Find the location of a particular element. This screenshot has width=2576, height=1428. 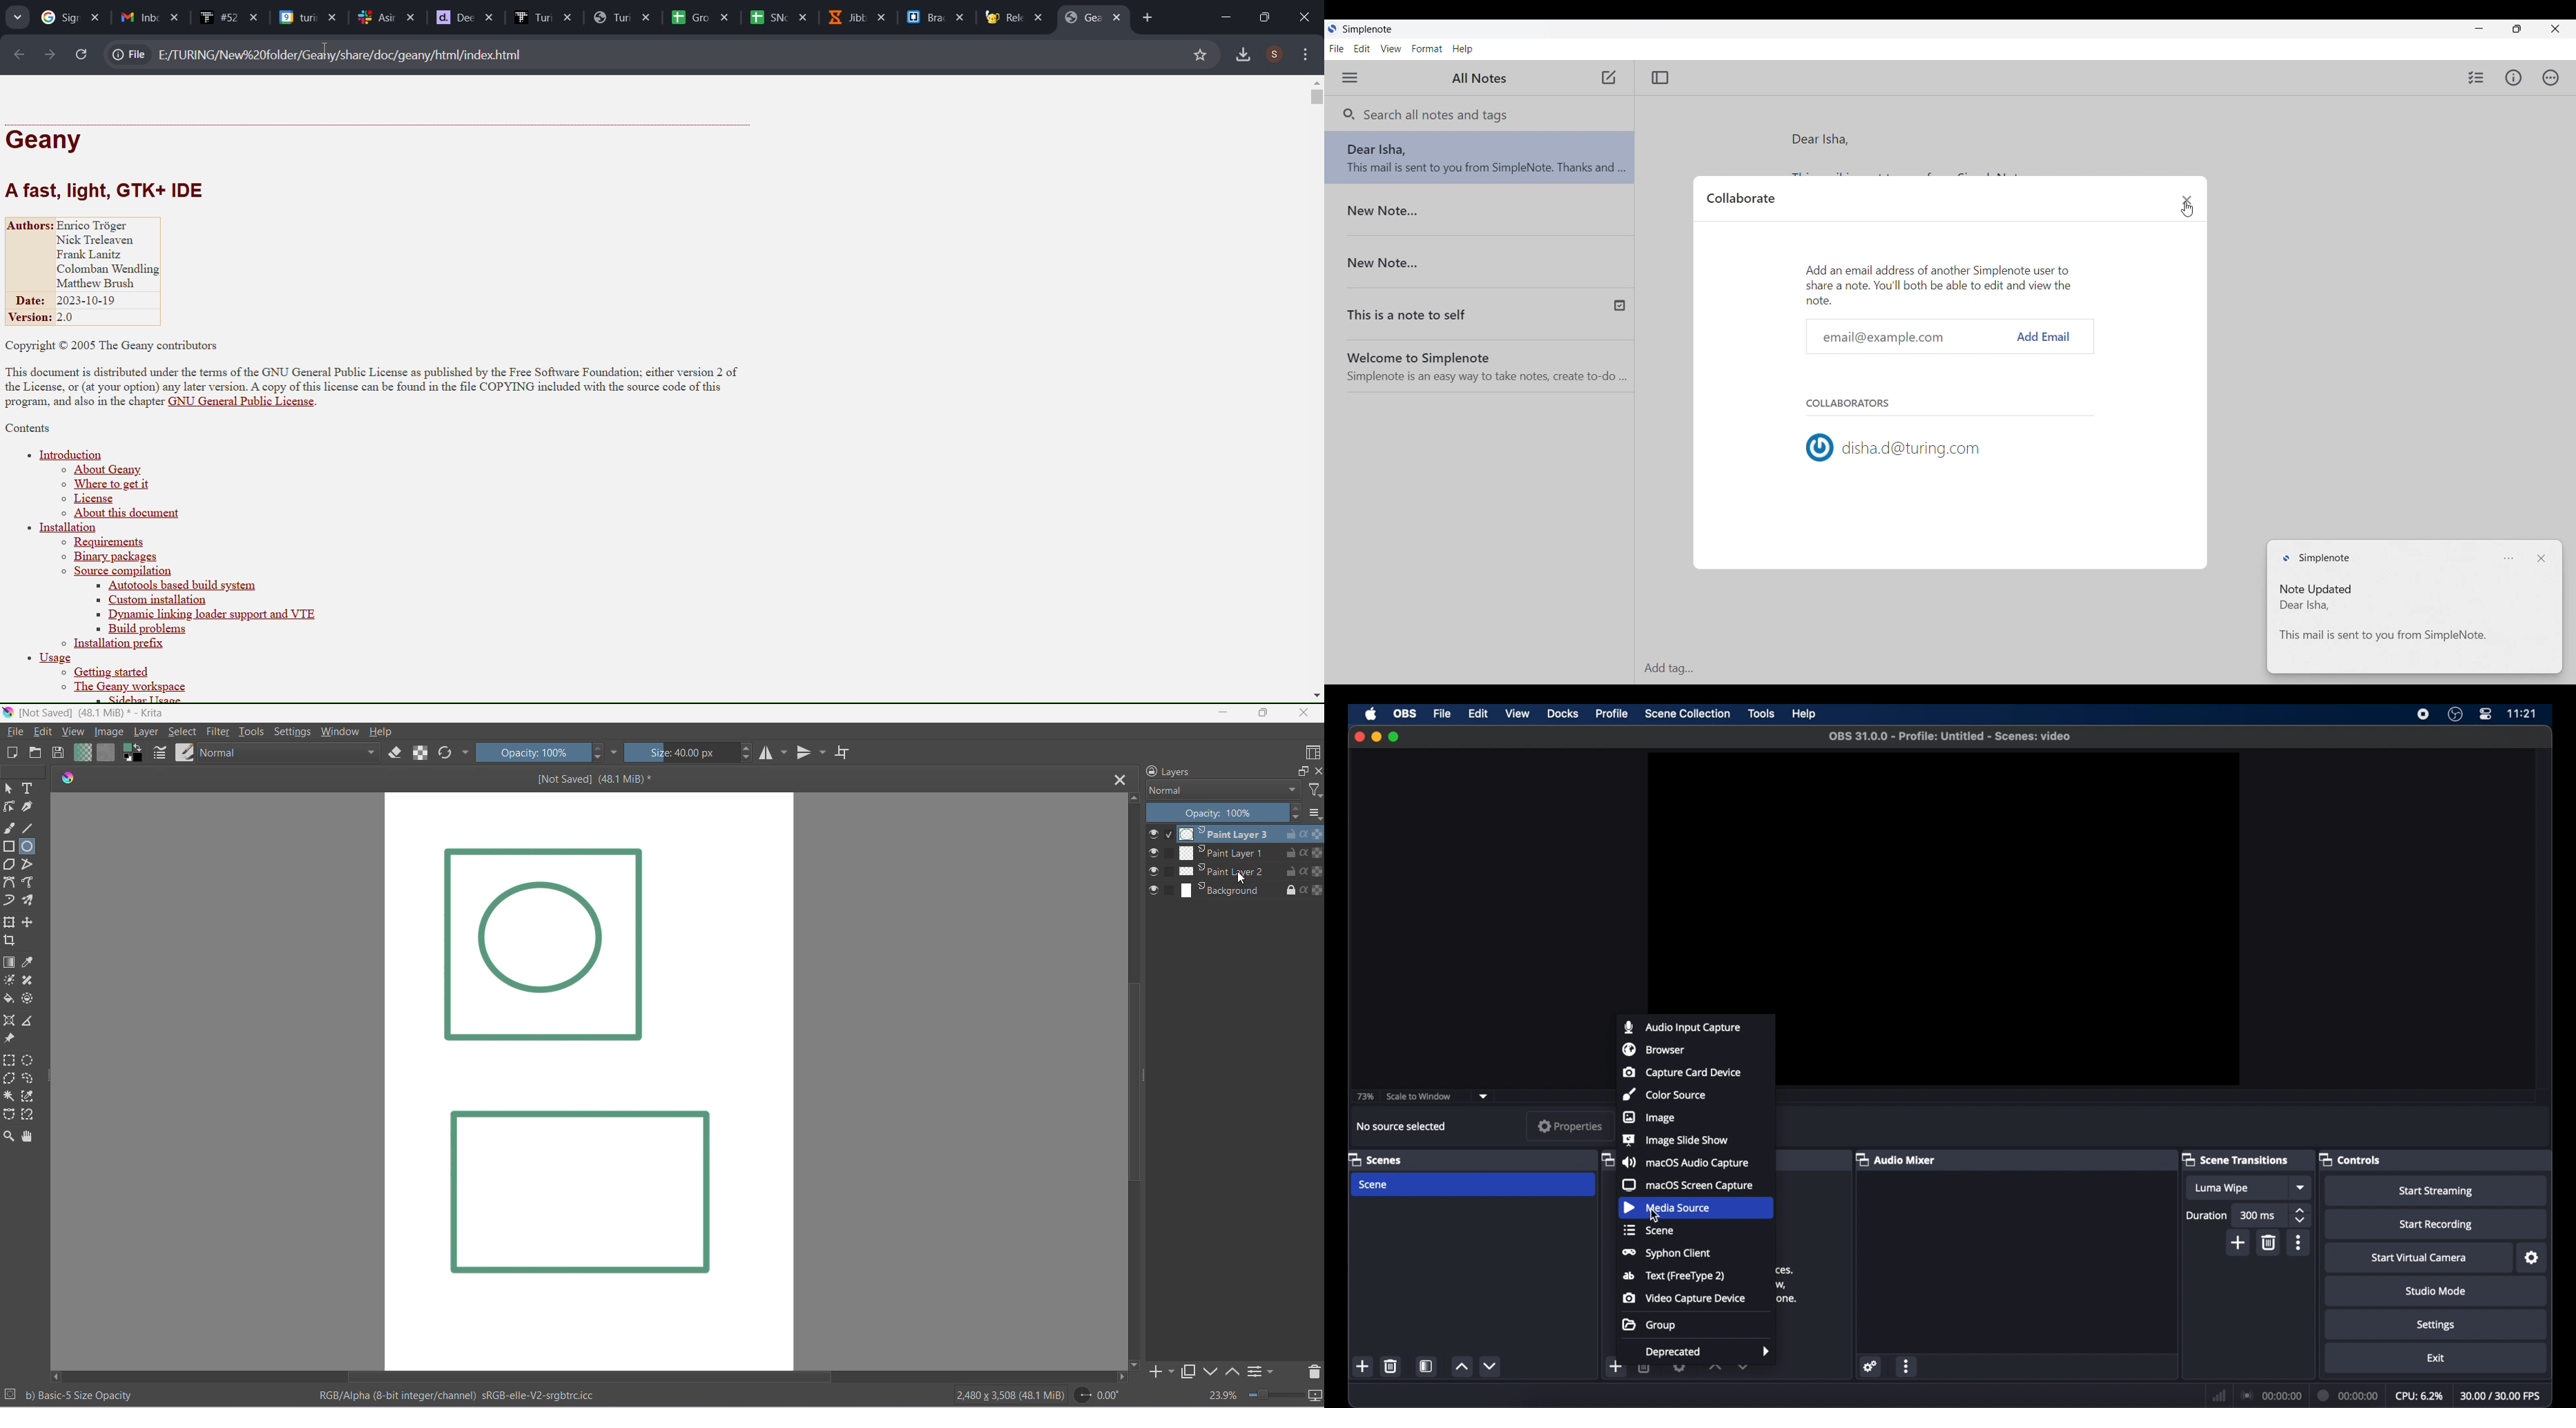

[Not Saved] (48.1 Mib)* - Krita is located at coordinates (100, 714).